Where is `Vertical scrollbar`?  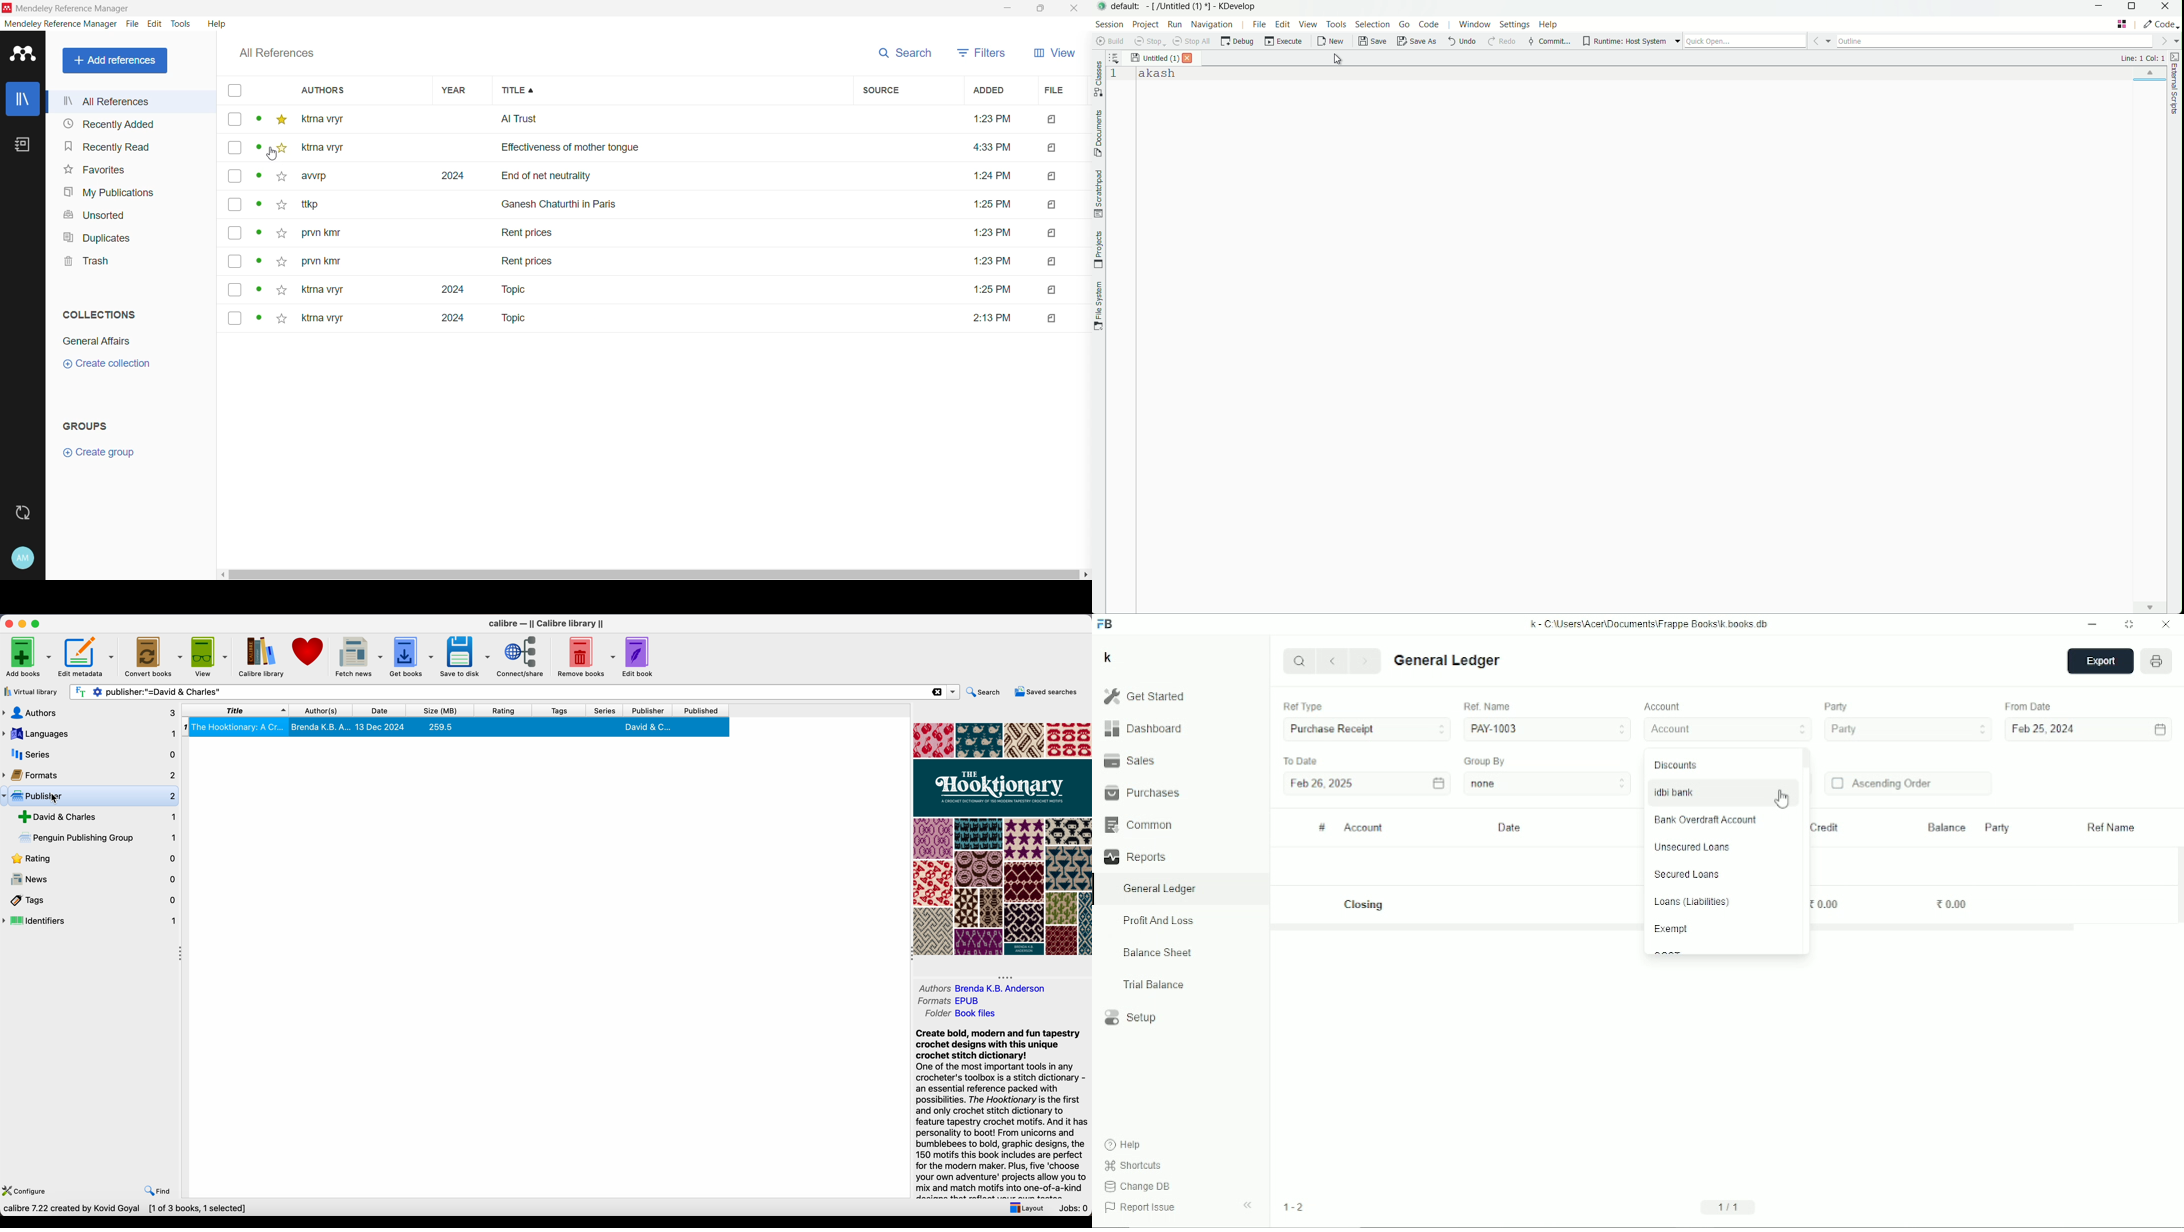
Vertical scrollbar is located at coordinates (1807, 760).